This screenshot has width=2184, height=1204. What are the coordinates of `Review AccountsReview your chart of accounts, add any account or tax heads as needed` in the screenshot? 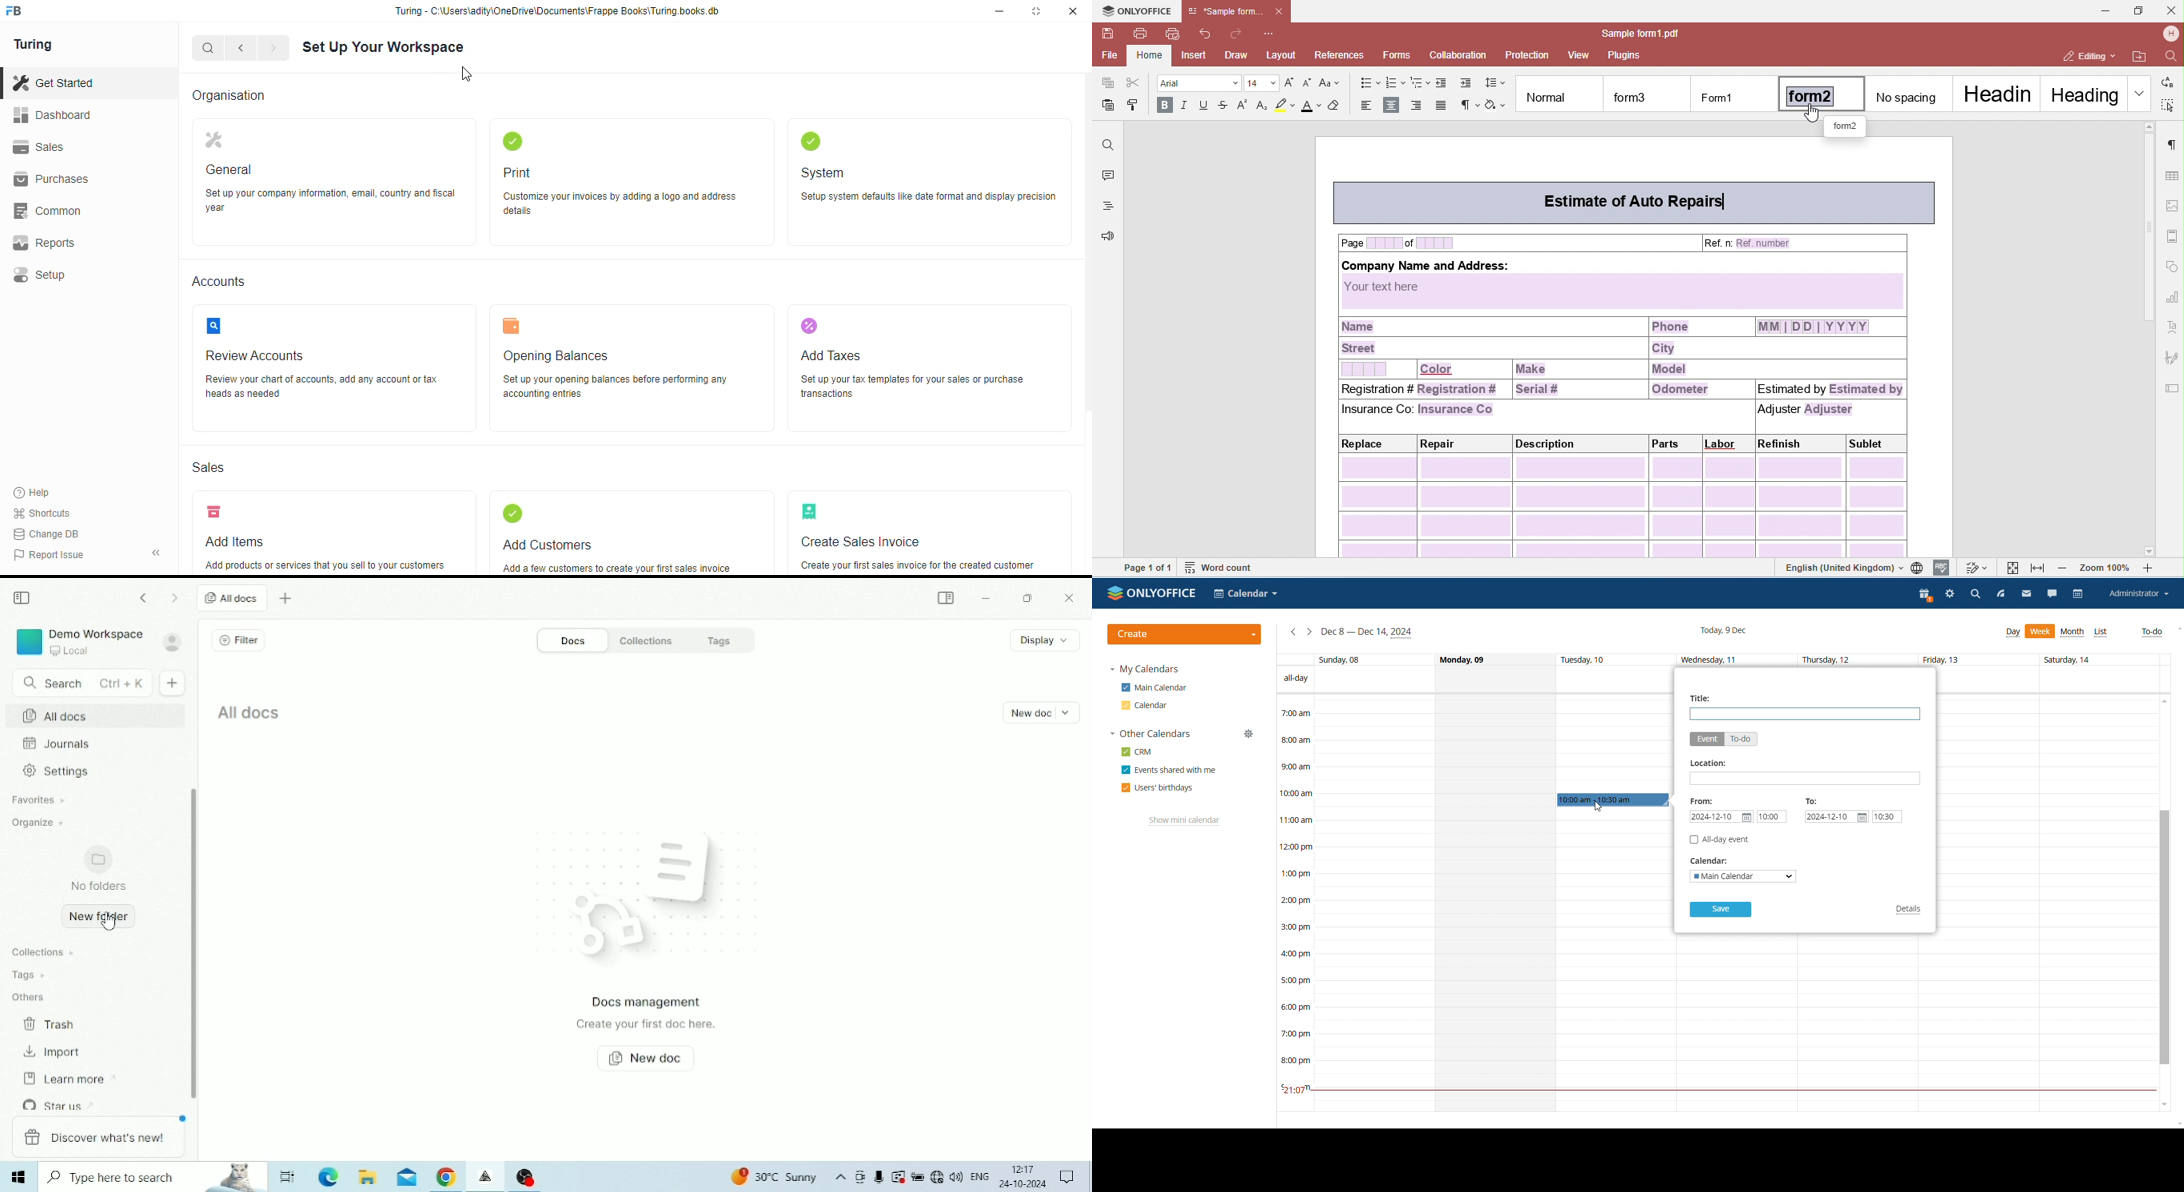 It's located at (335, 369).